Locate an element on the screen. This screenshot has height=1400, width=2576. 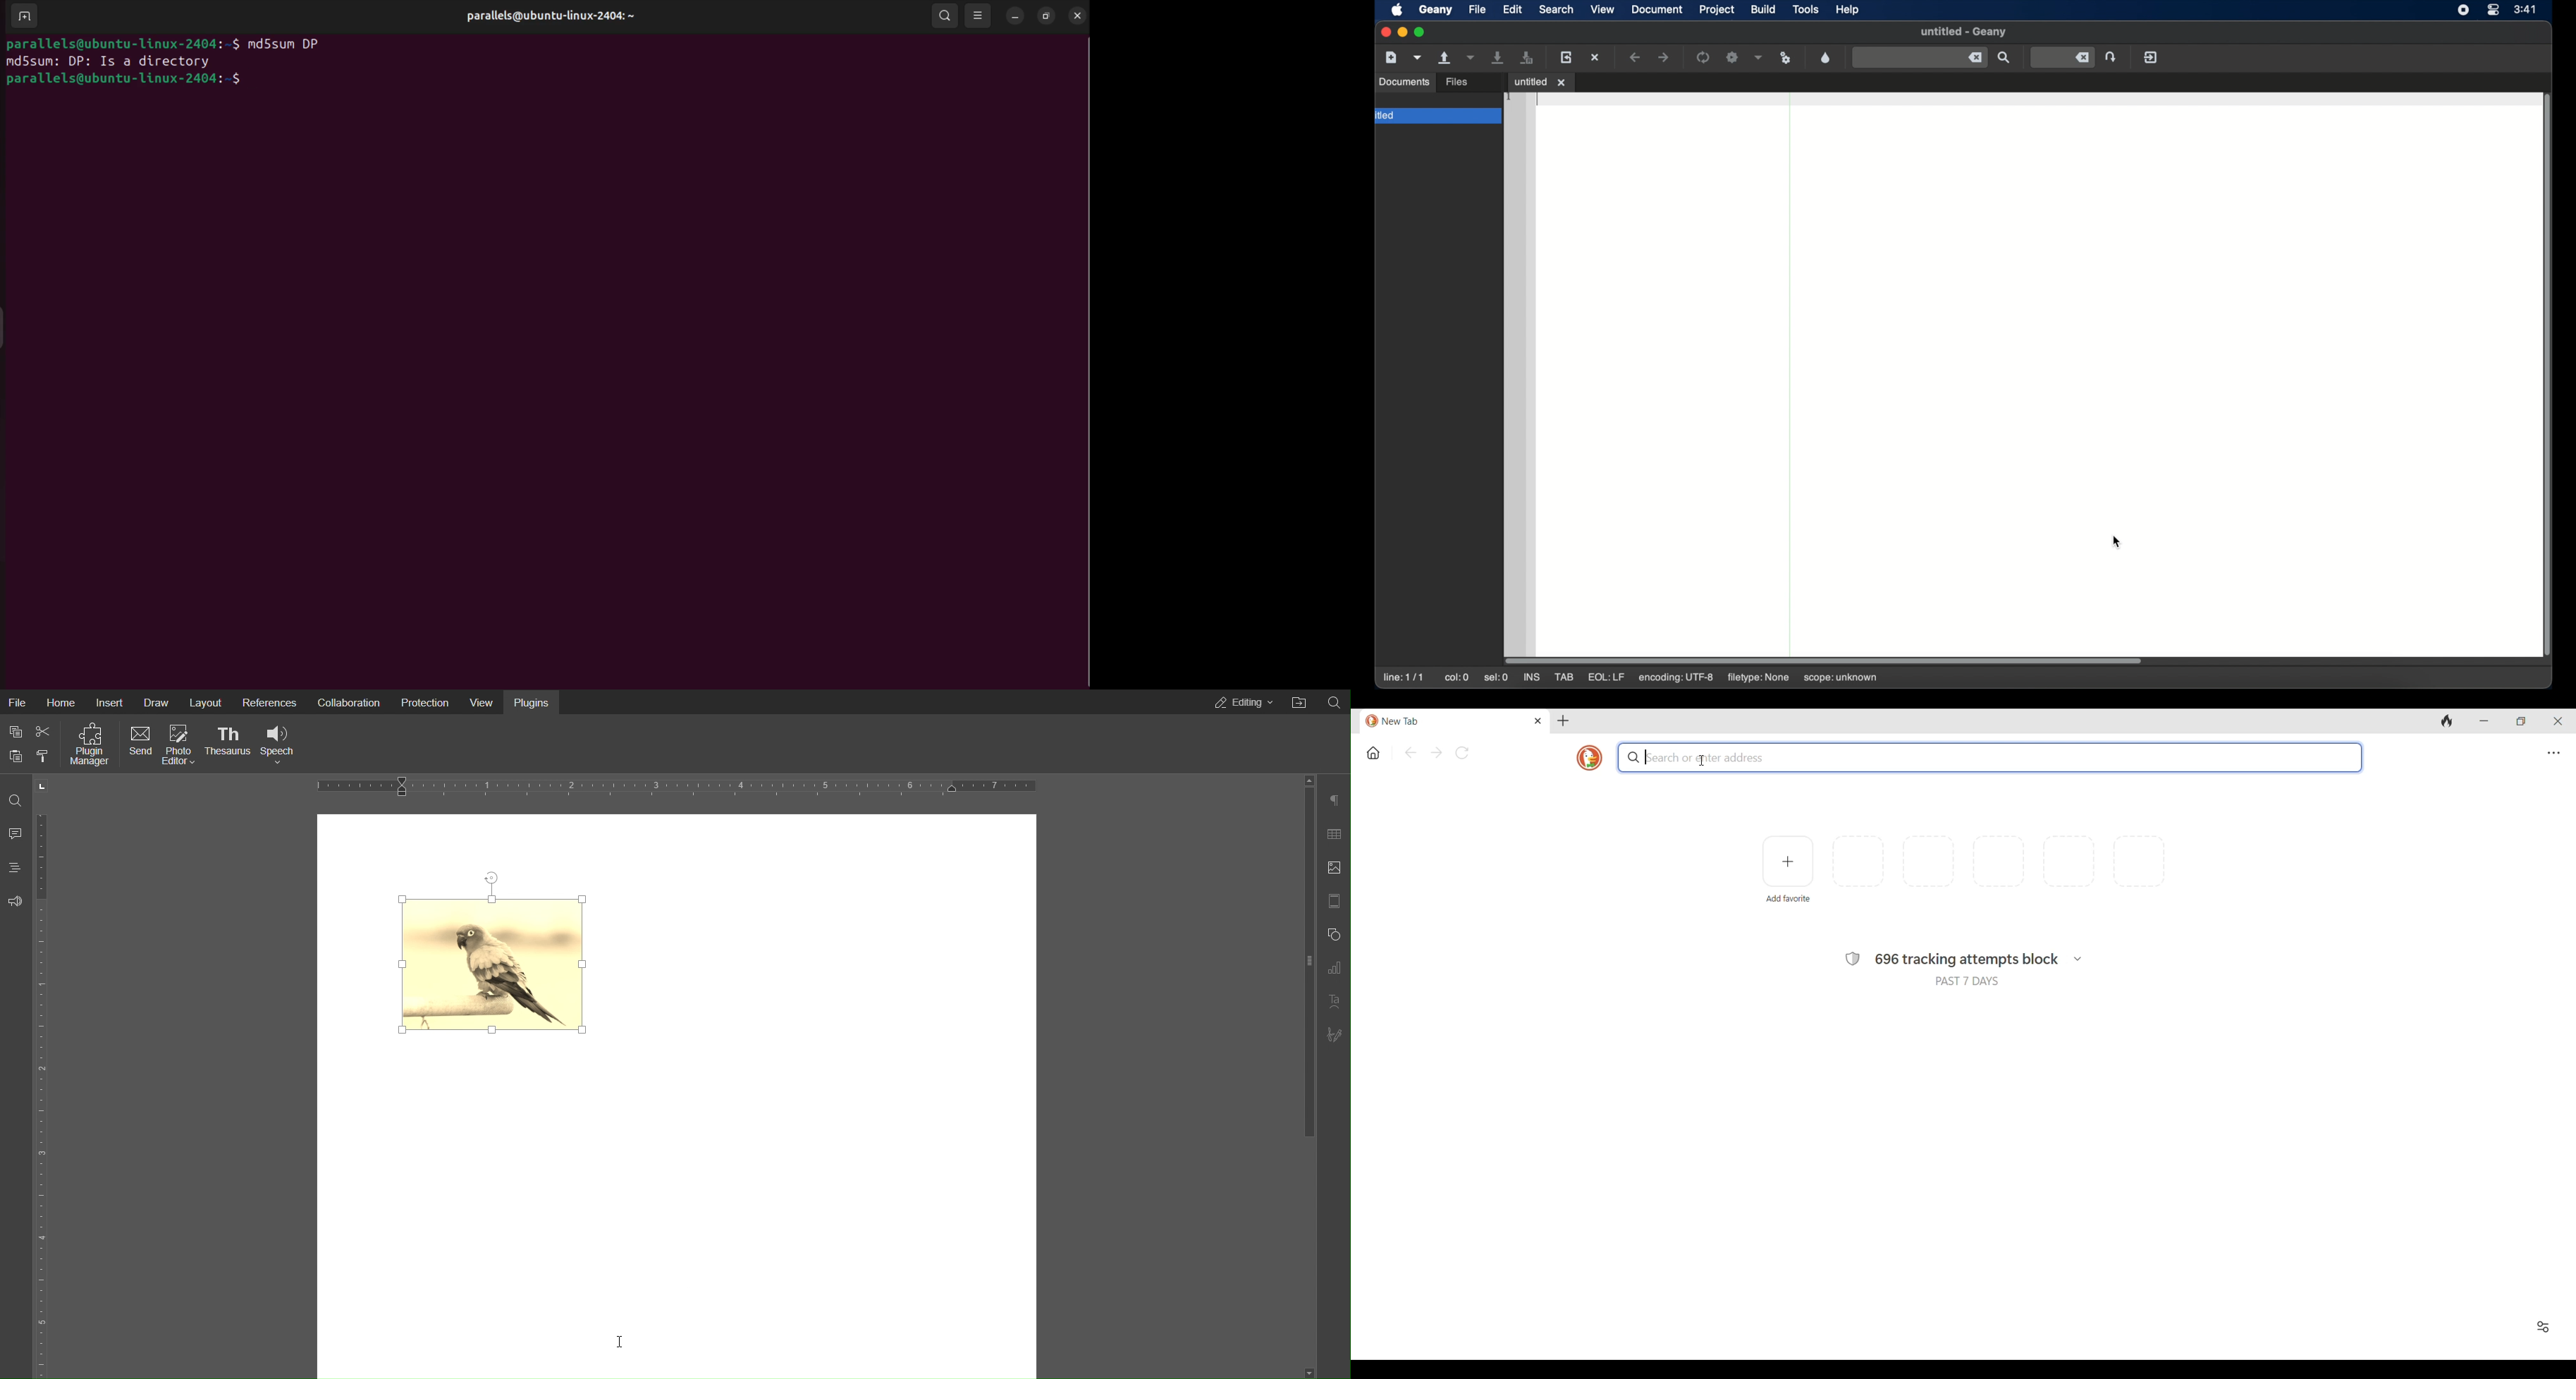
Plugin Manager is located at coordinates (92, 744).